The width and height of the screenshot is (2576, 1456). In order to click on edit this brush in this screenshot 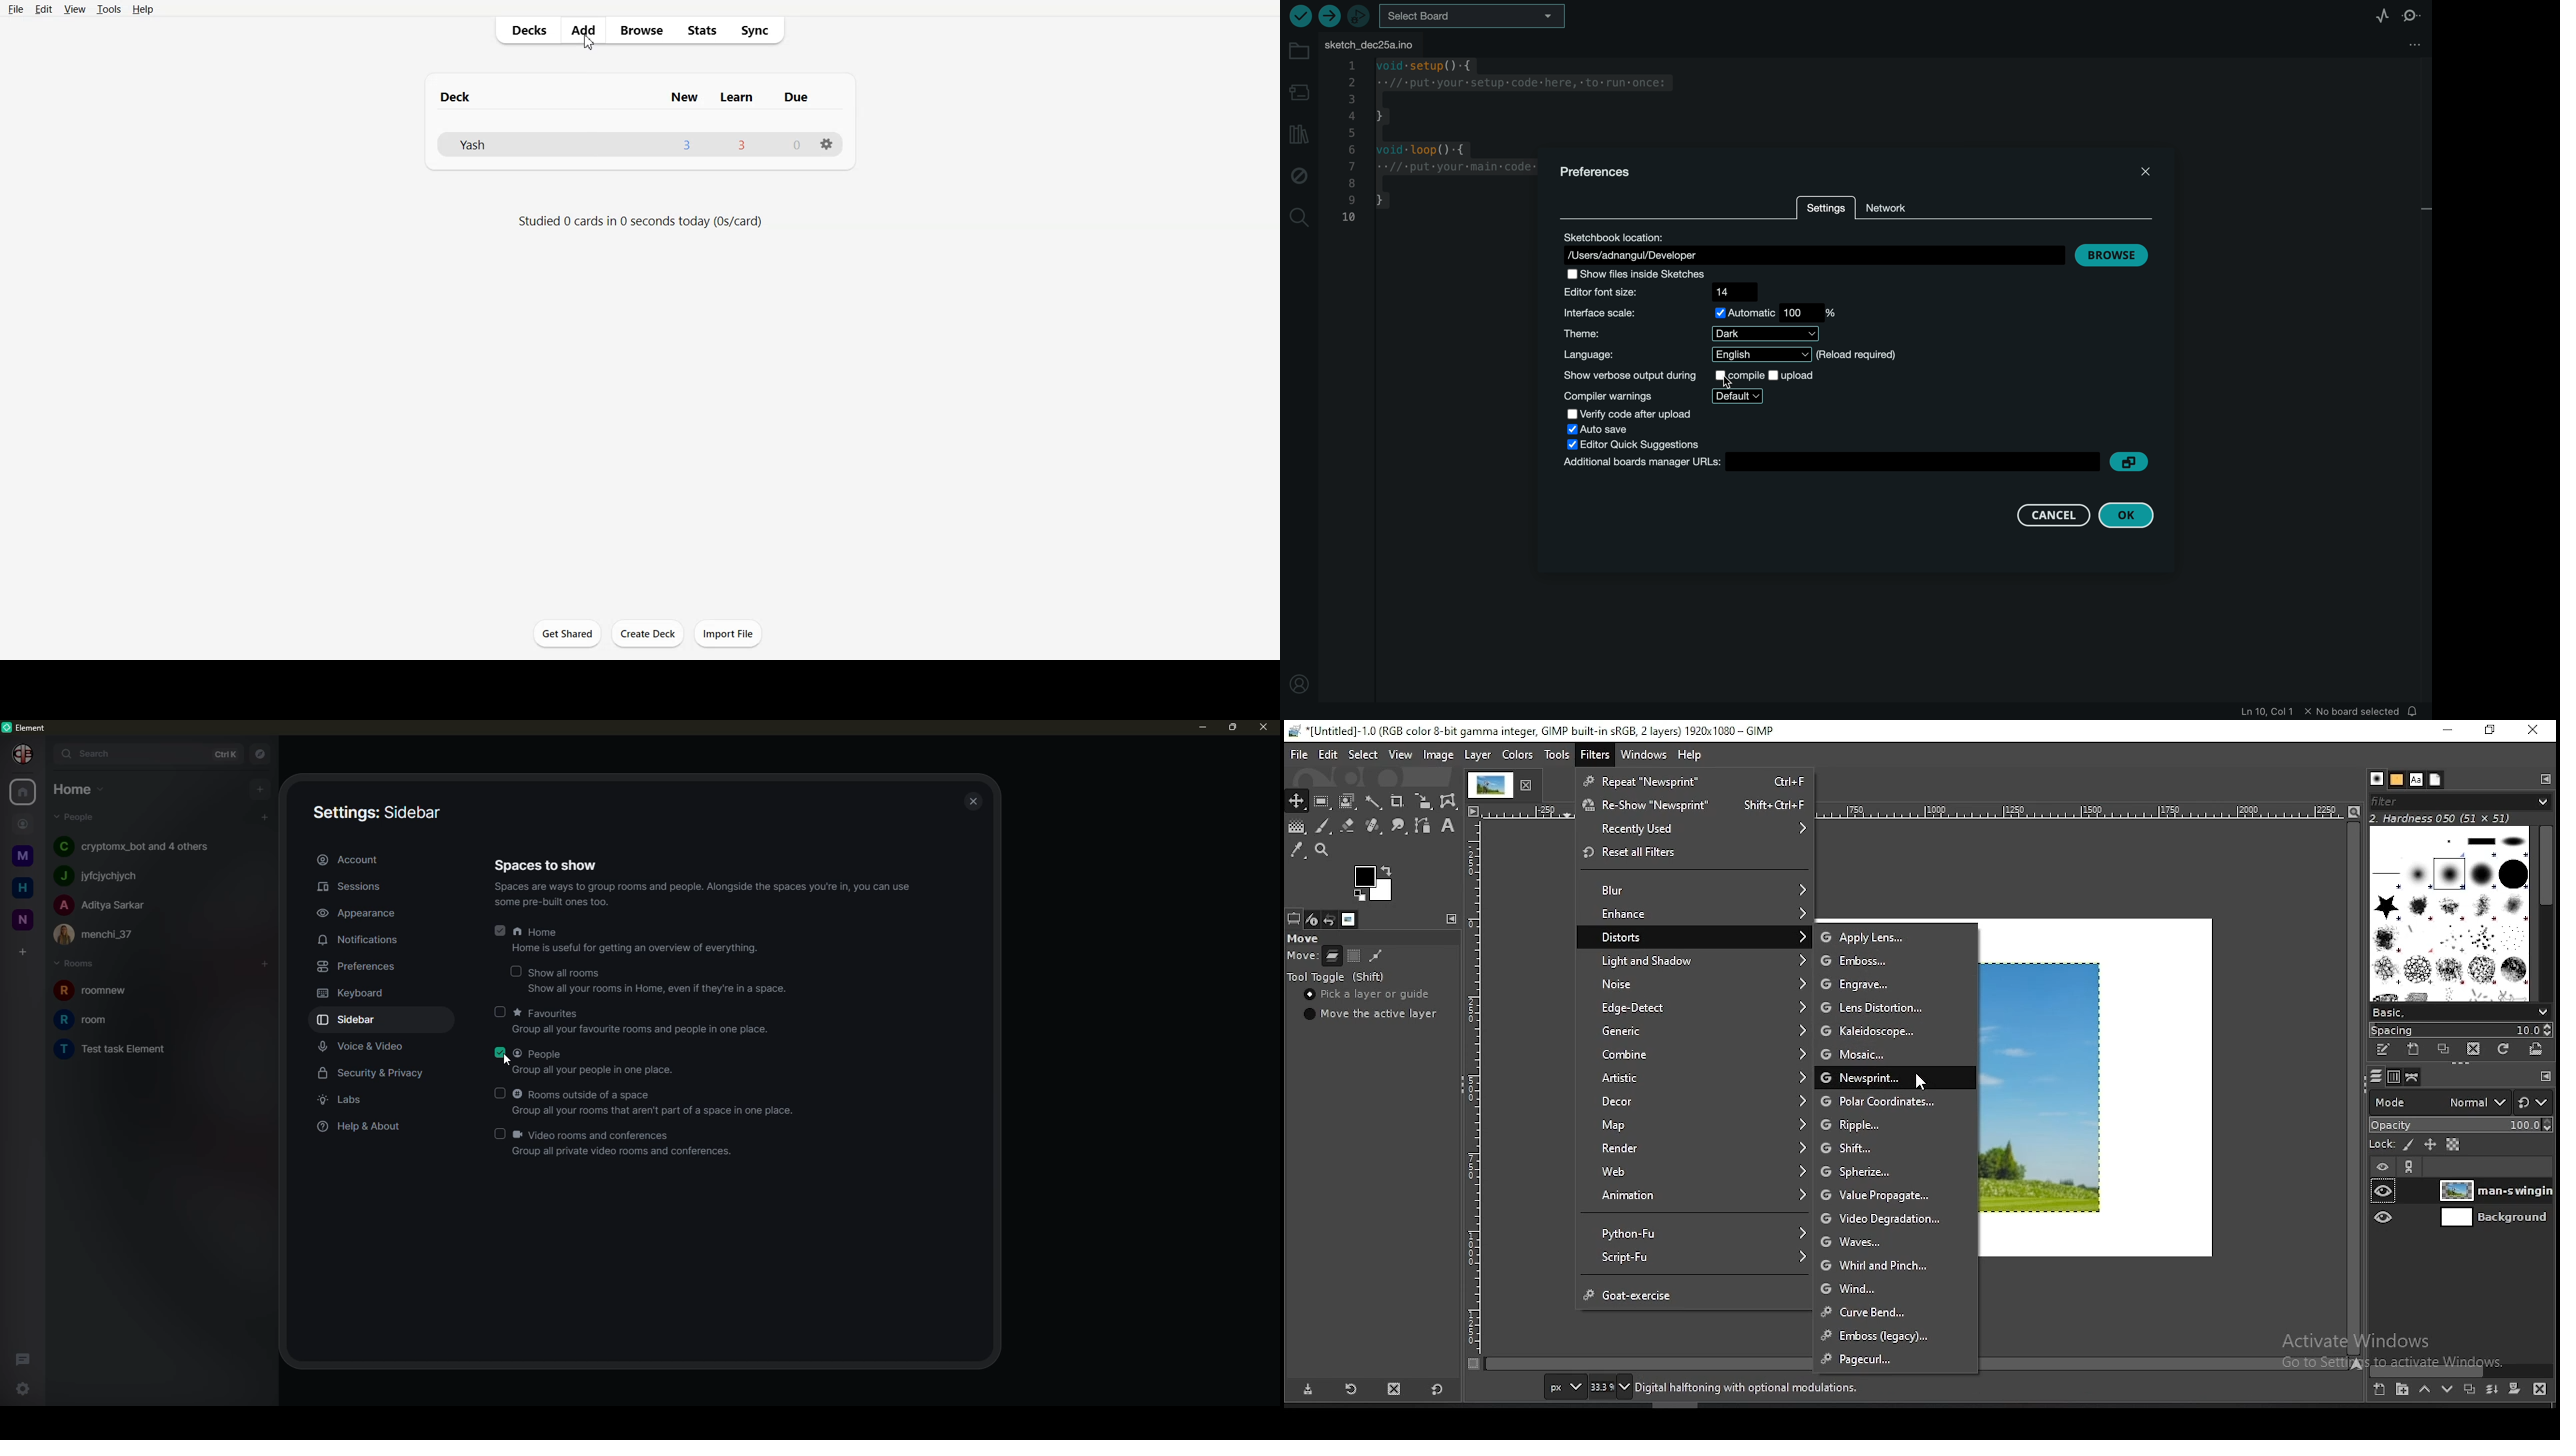, I will do `click(2384, 1051)`.